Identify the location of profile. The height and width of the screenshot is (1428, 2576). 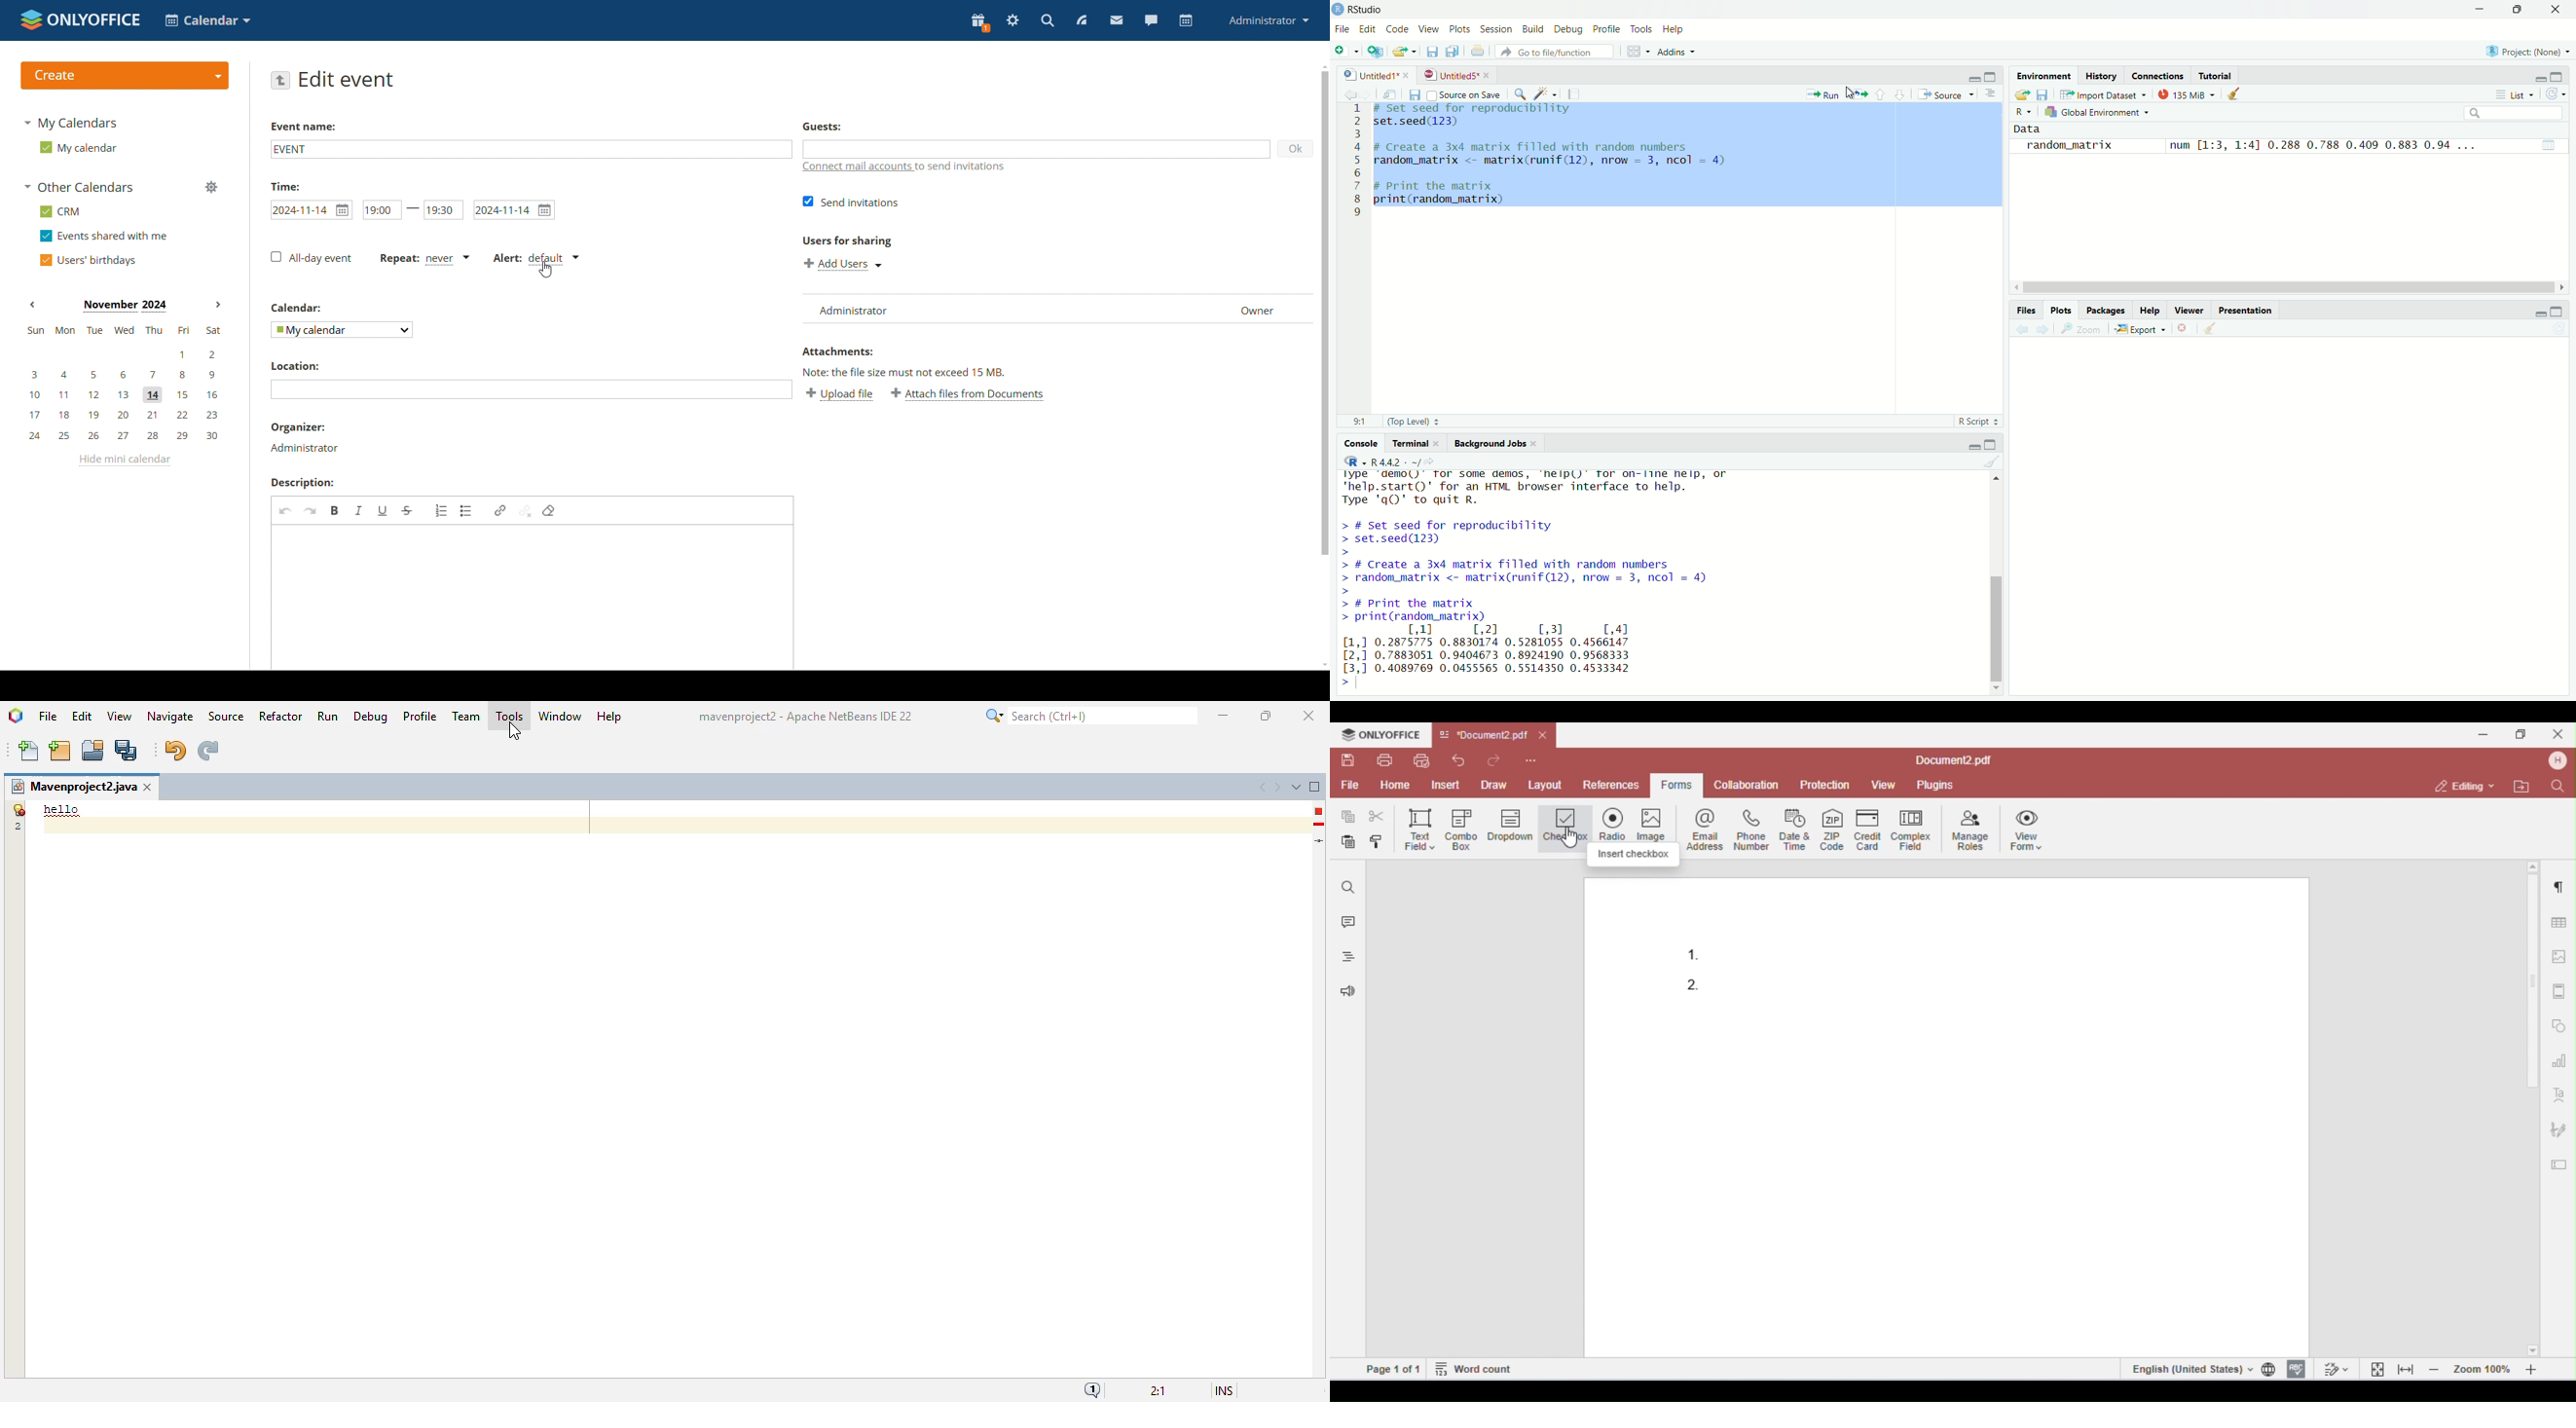
(422, 716).